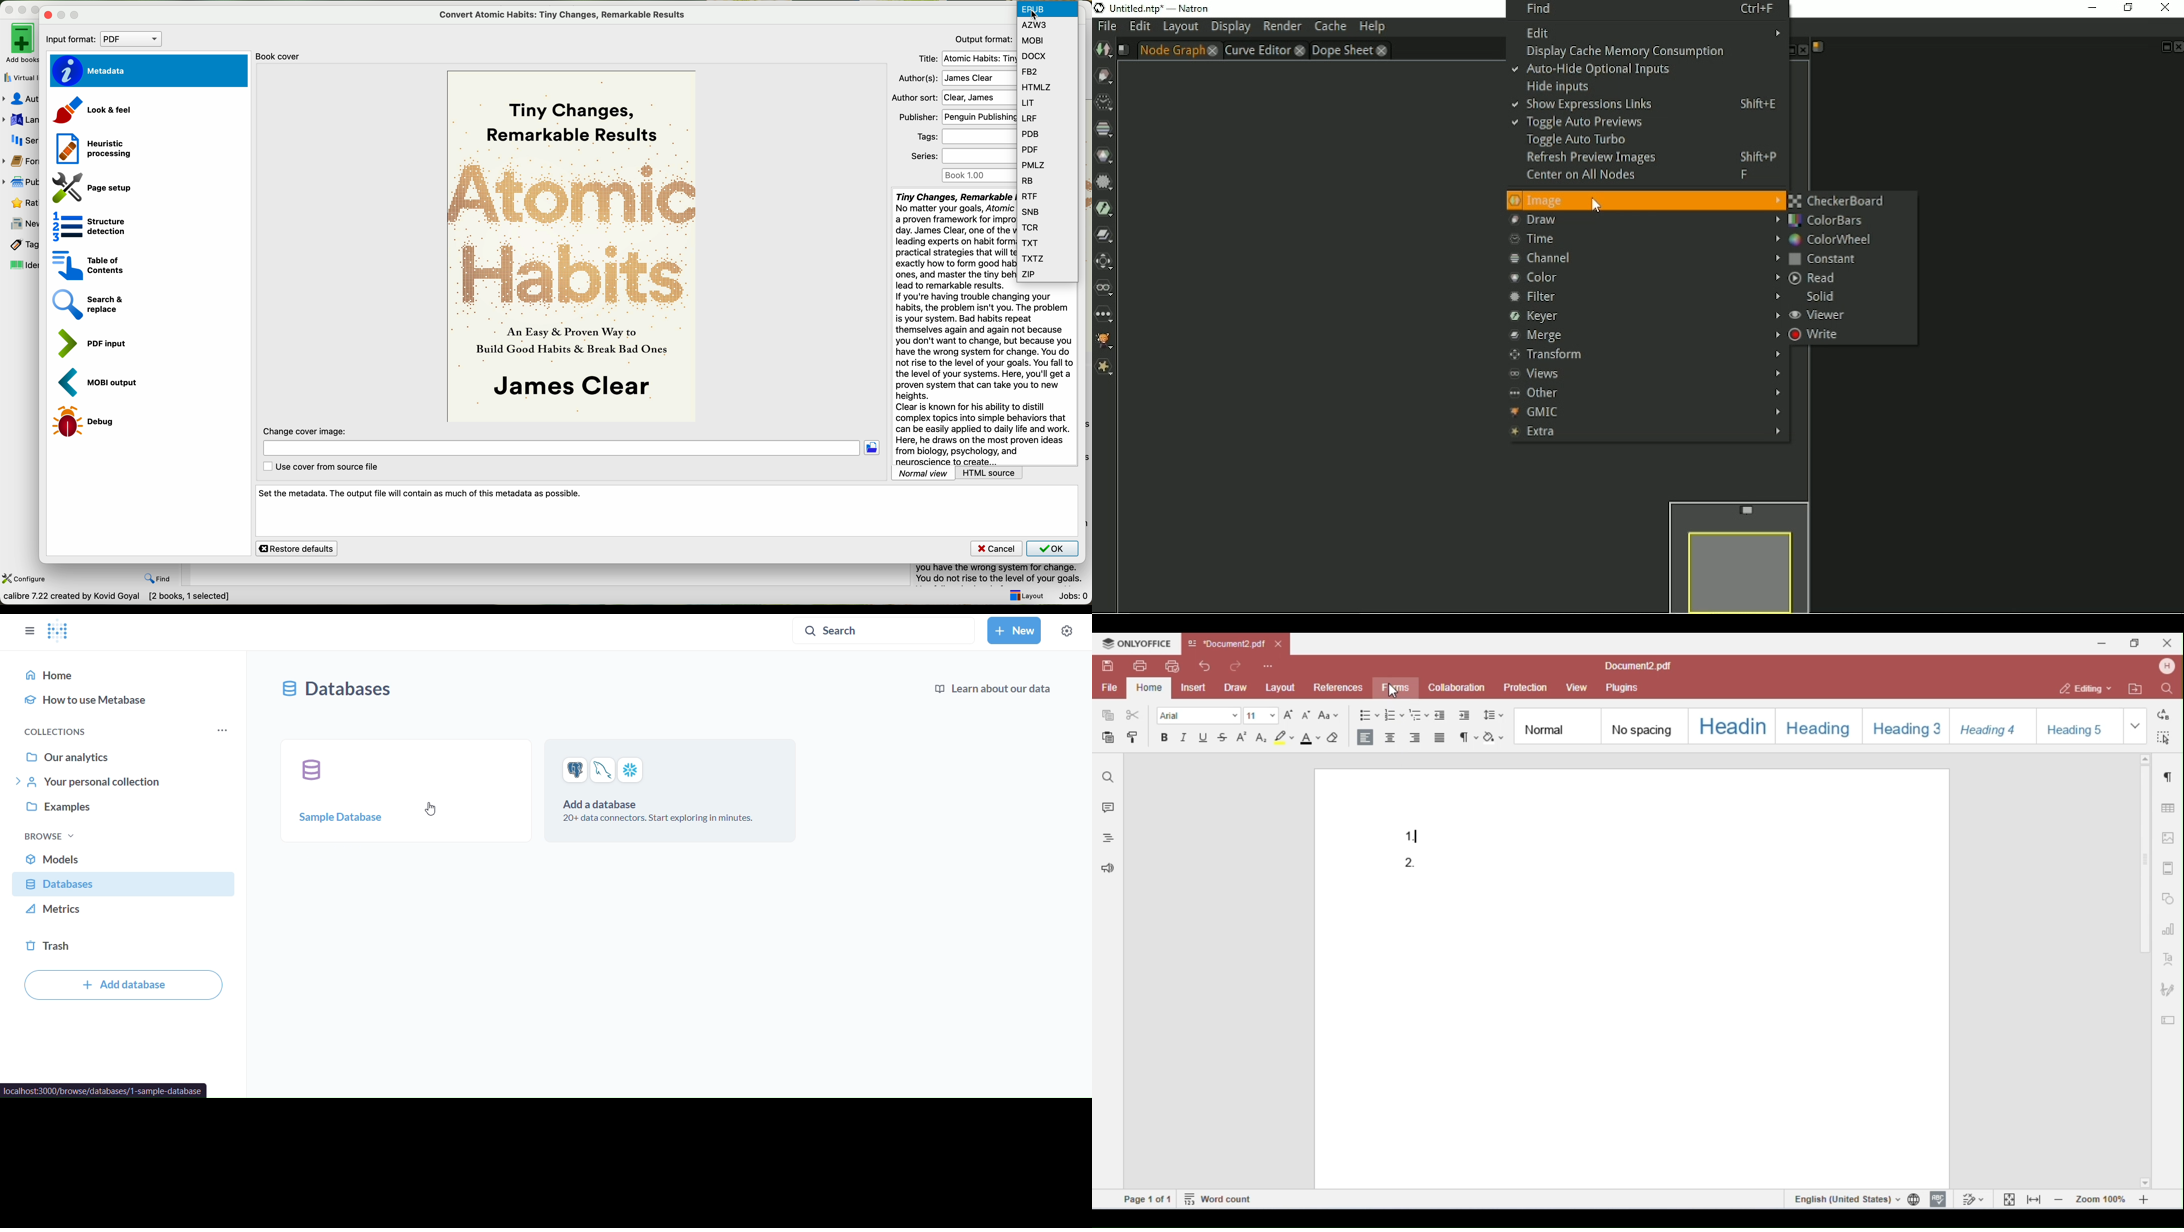 This screenshot has height=1232, width=2184. What do you see at coordinates (1048, 242) in the screenshot?
I see `TXT` at bounding box center [1048, 242].